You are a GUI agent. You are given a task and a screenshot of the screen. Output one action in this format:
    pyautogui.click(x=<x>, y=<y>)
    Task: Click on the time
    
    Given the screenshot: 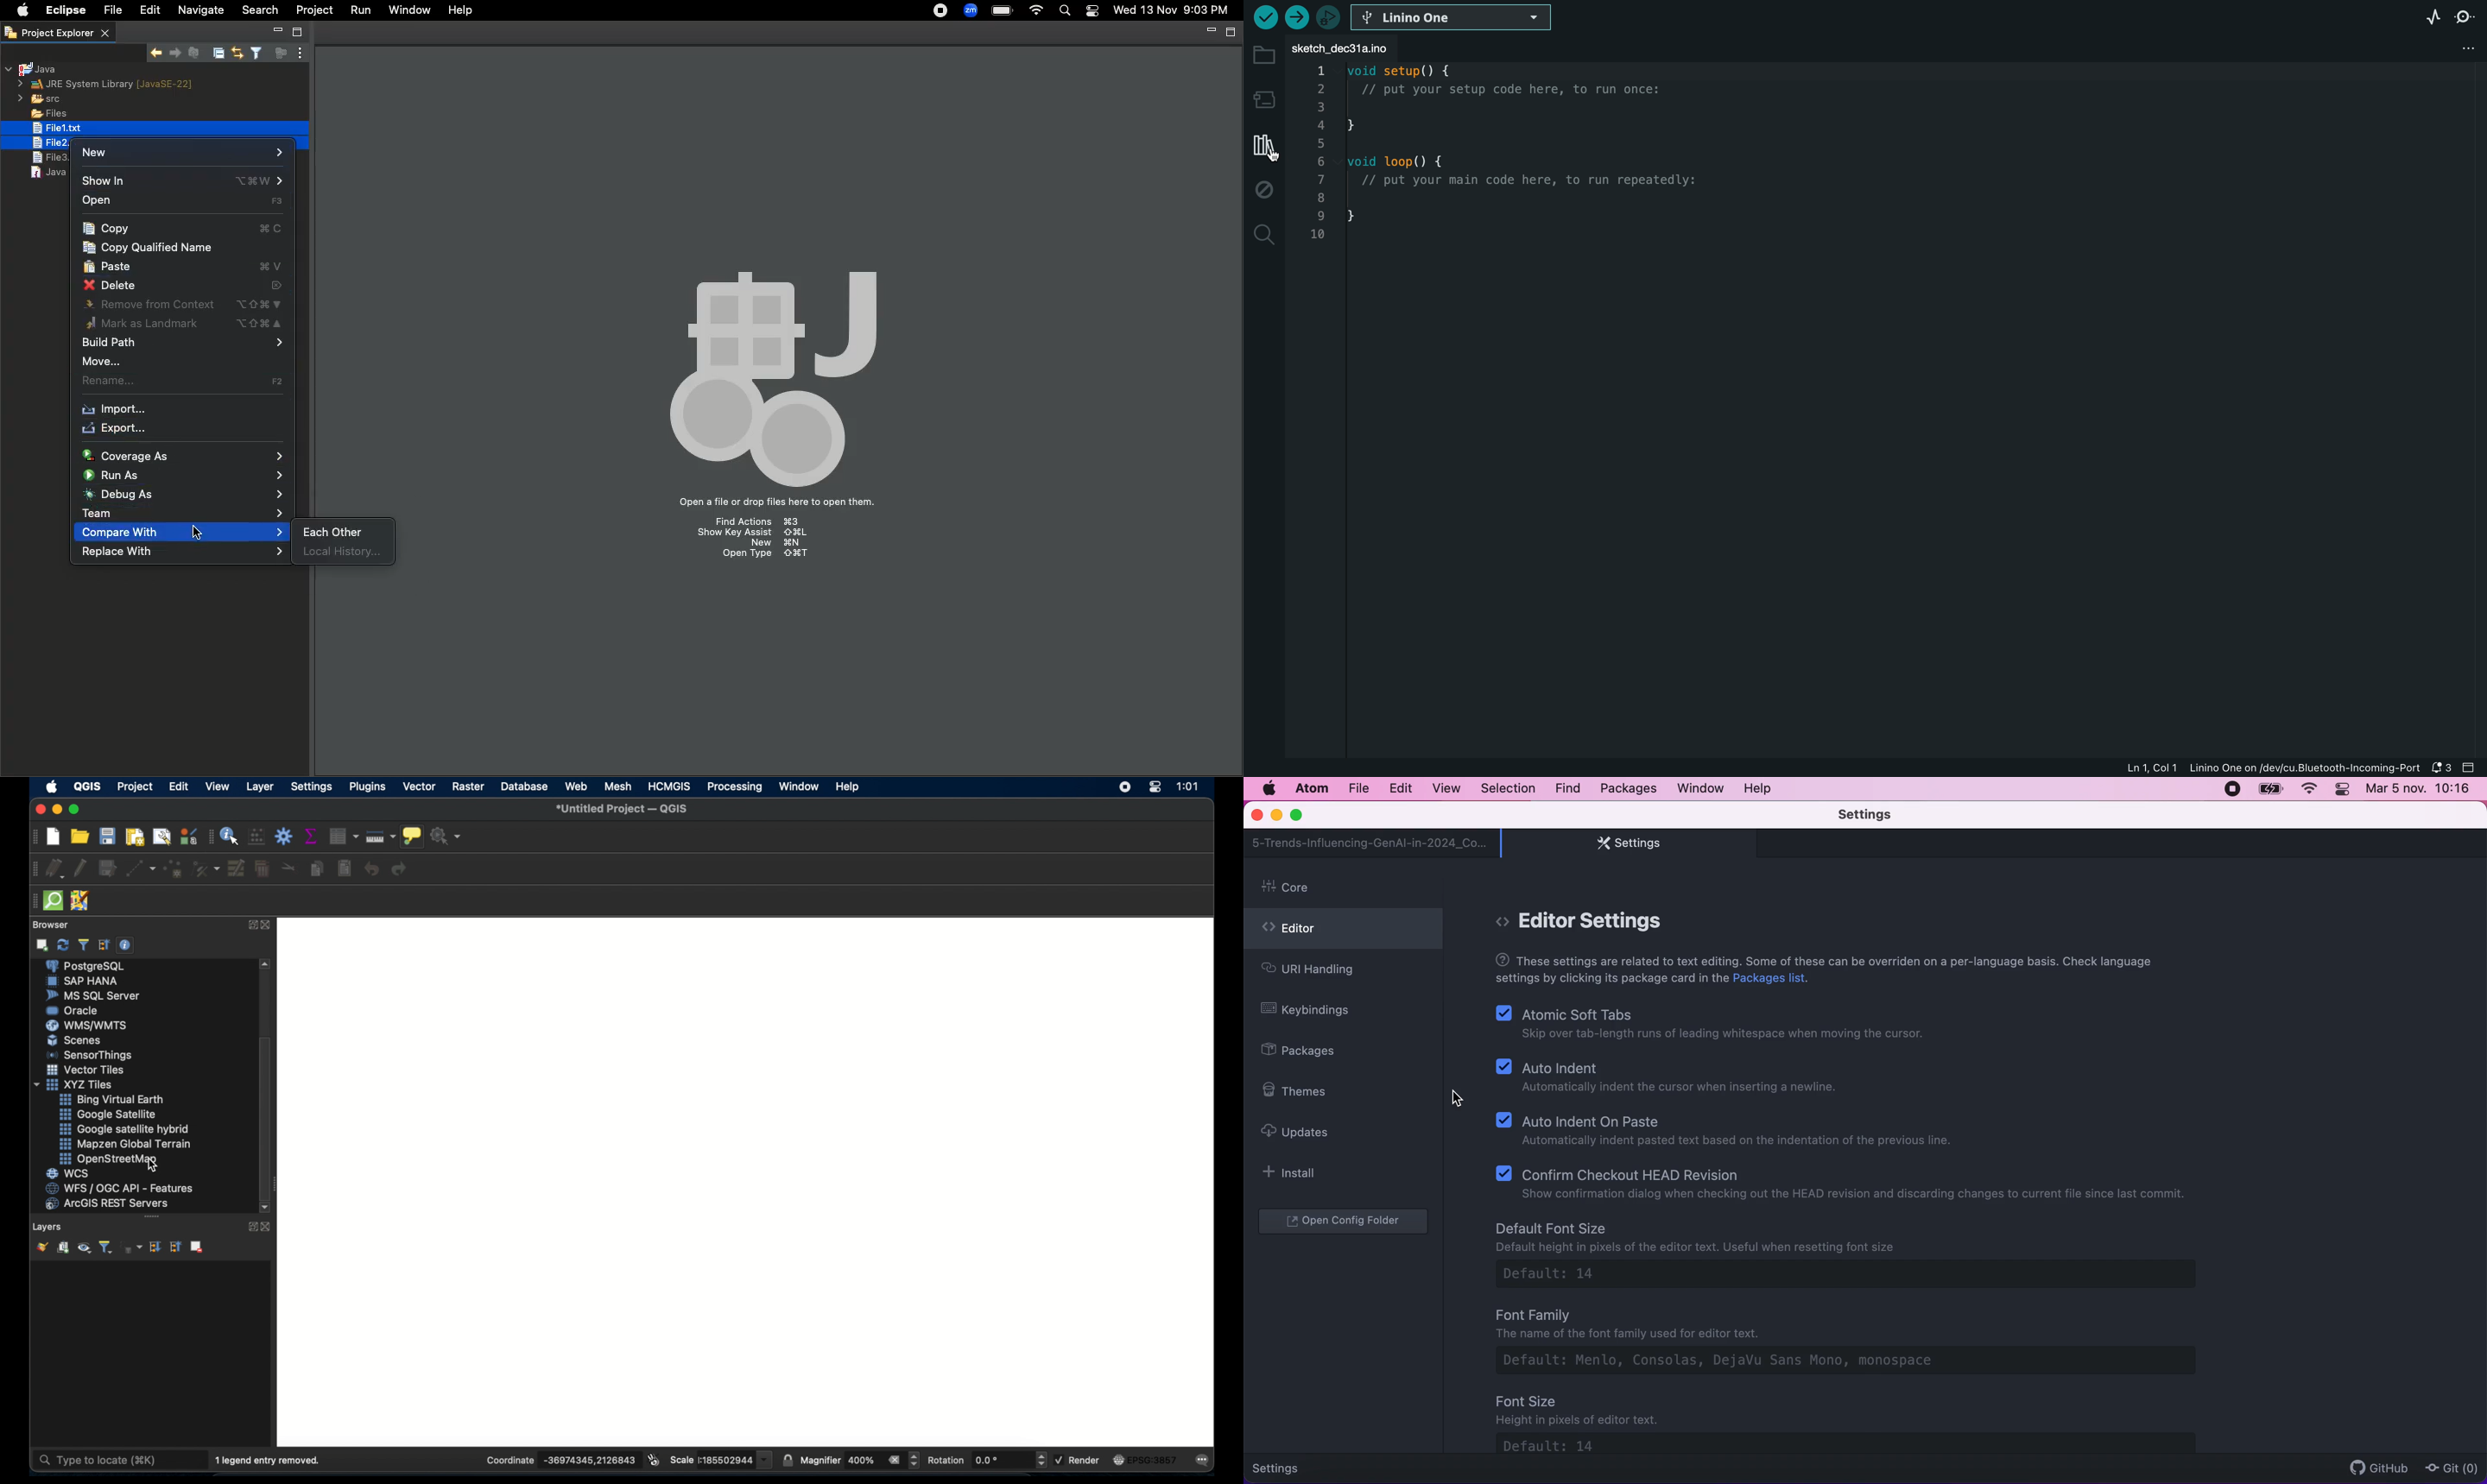 What is the action you would take?
    pyautogui.click(x=1187, y=787)
    